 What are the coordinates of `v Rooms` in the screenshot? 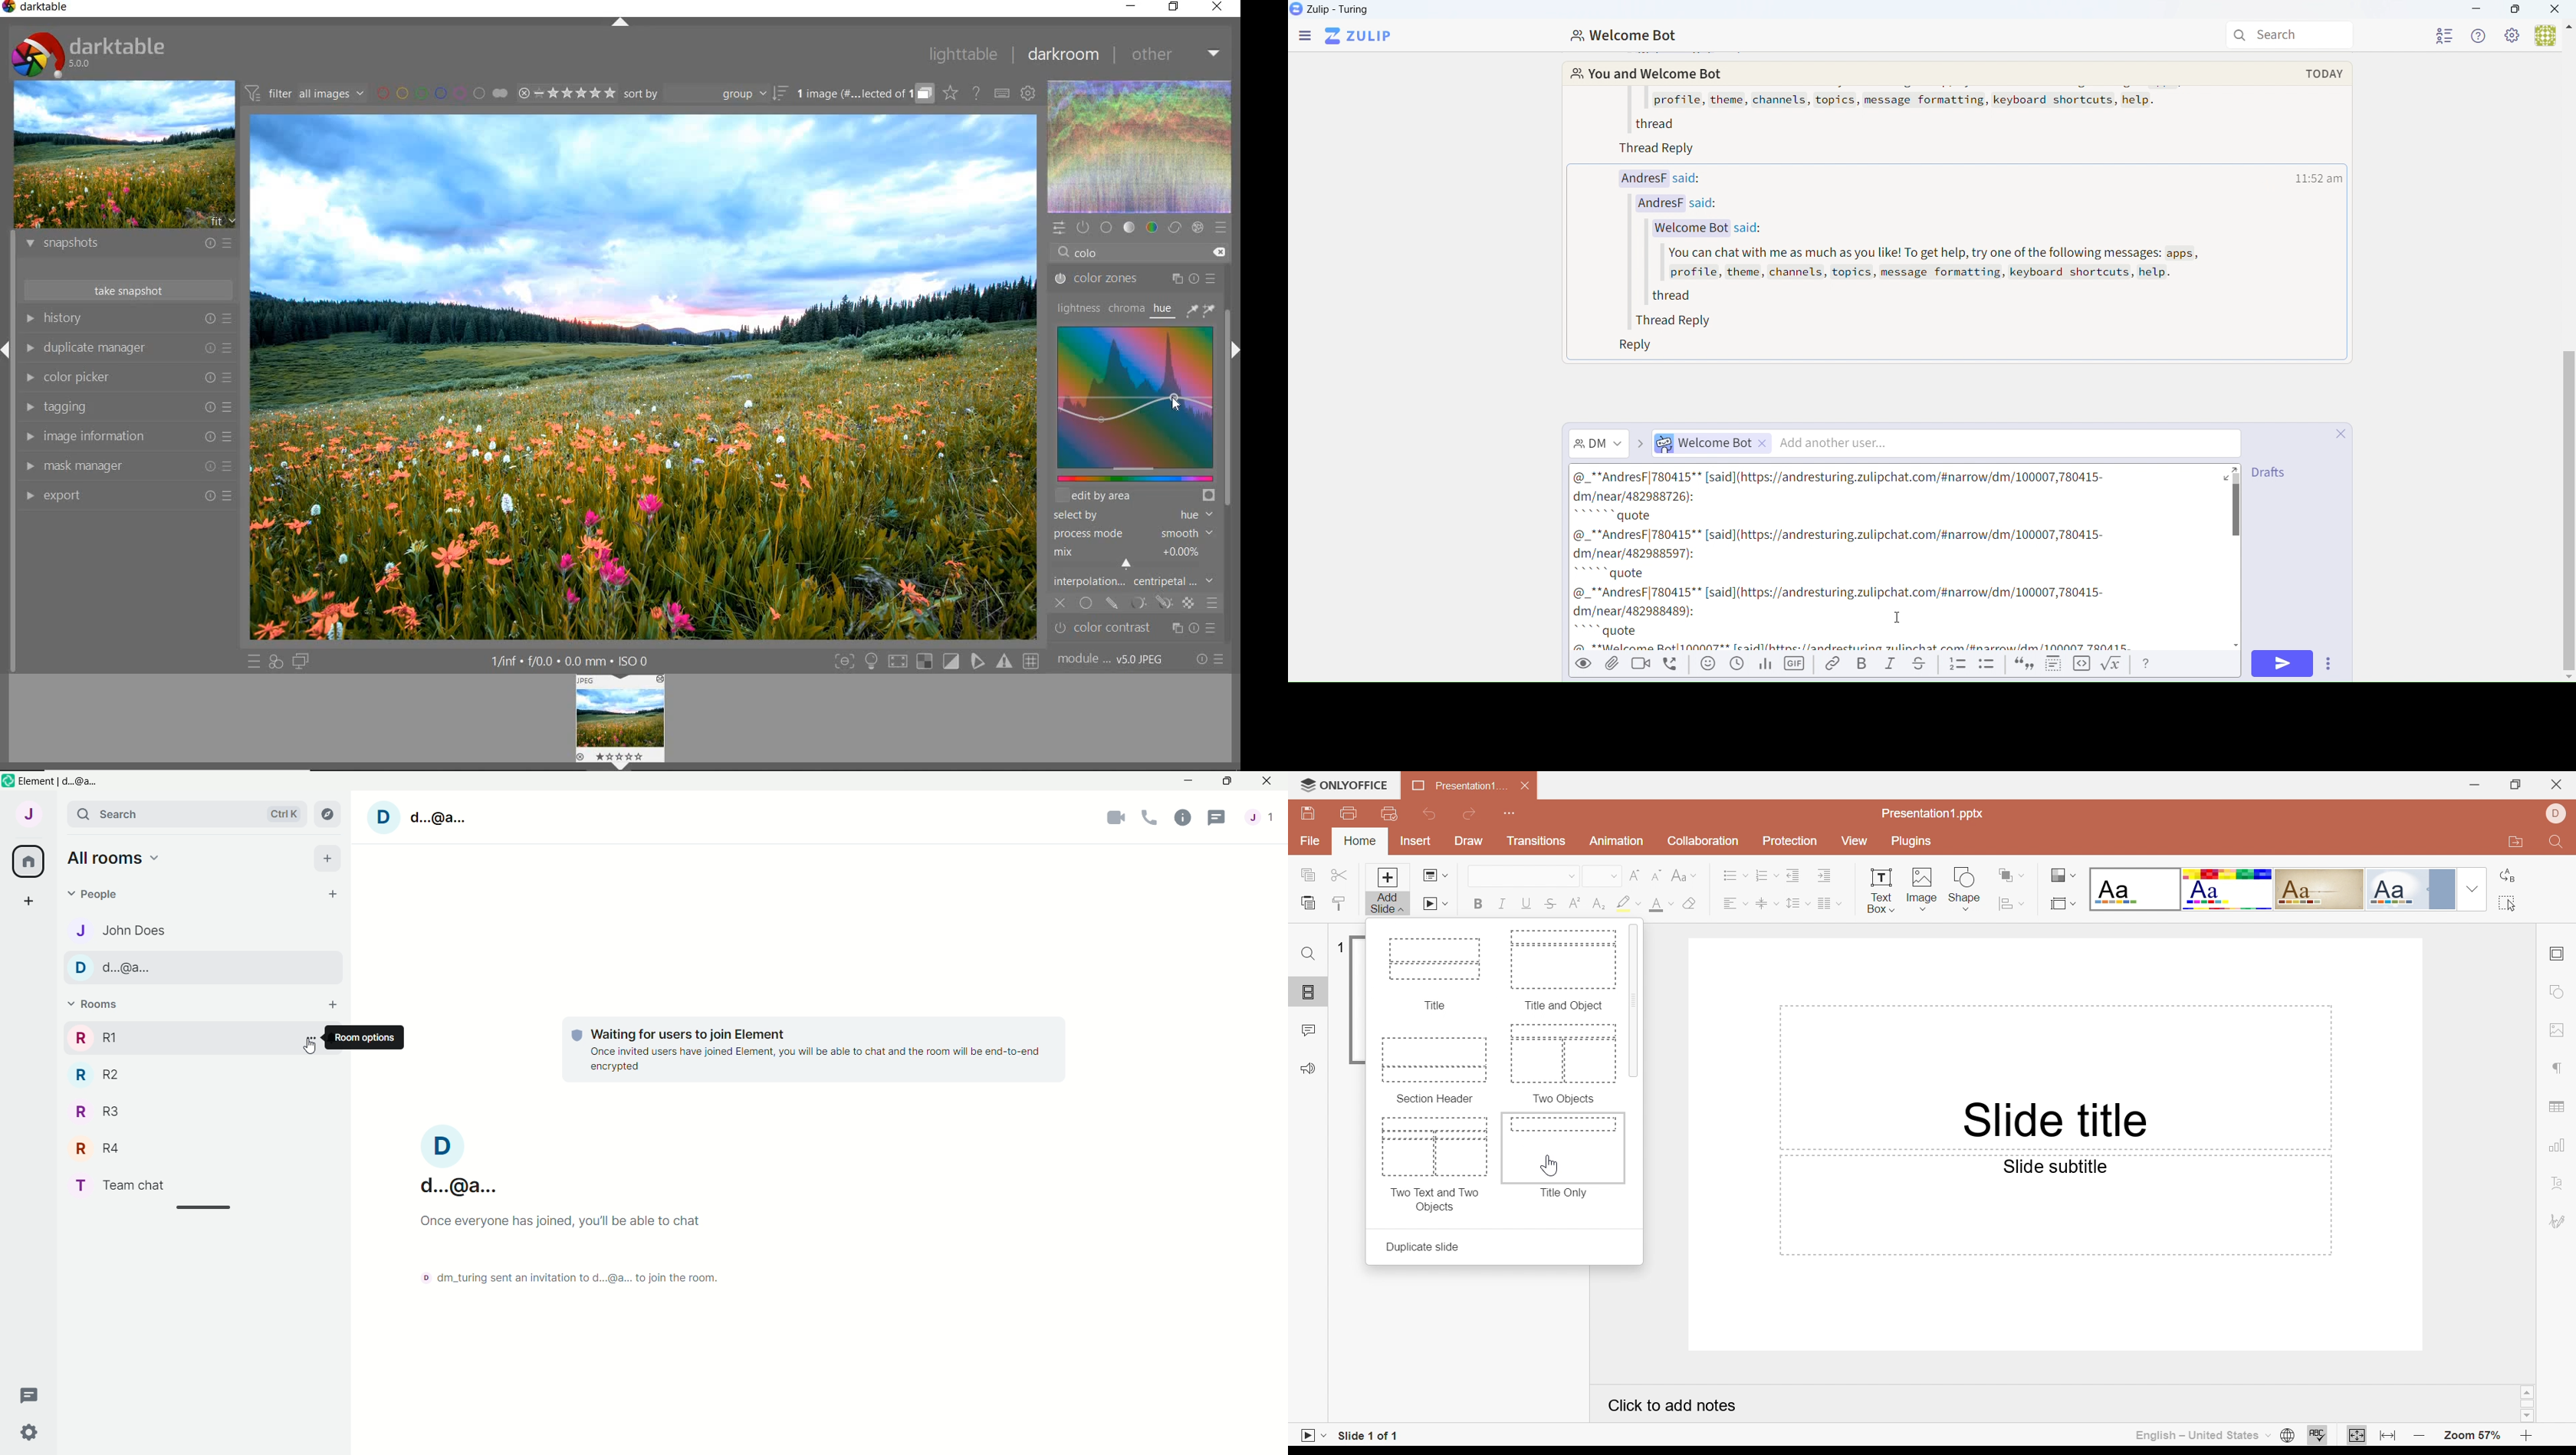 It's located at (110, 1006).